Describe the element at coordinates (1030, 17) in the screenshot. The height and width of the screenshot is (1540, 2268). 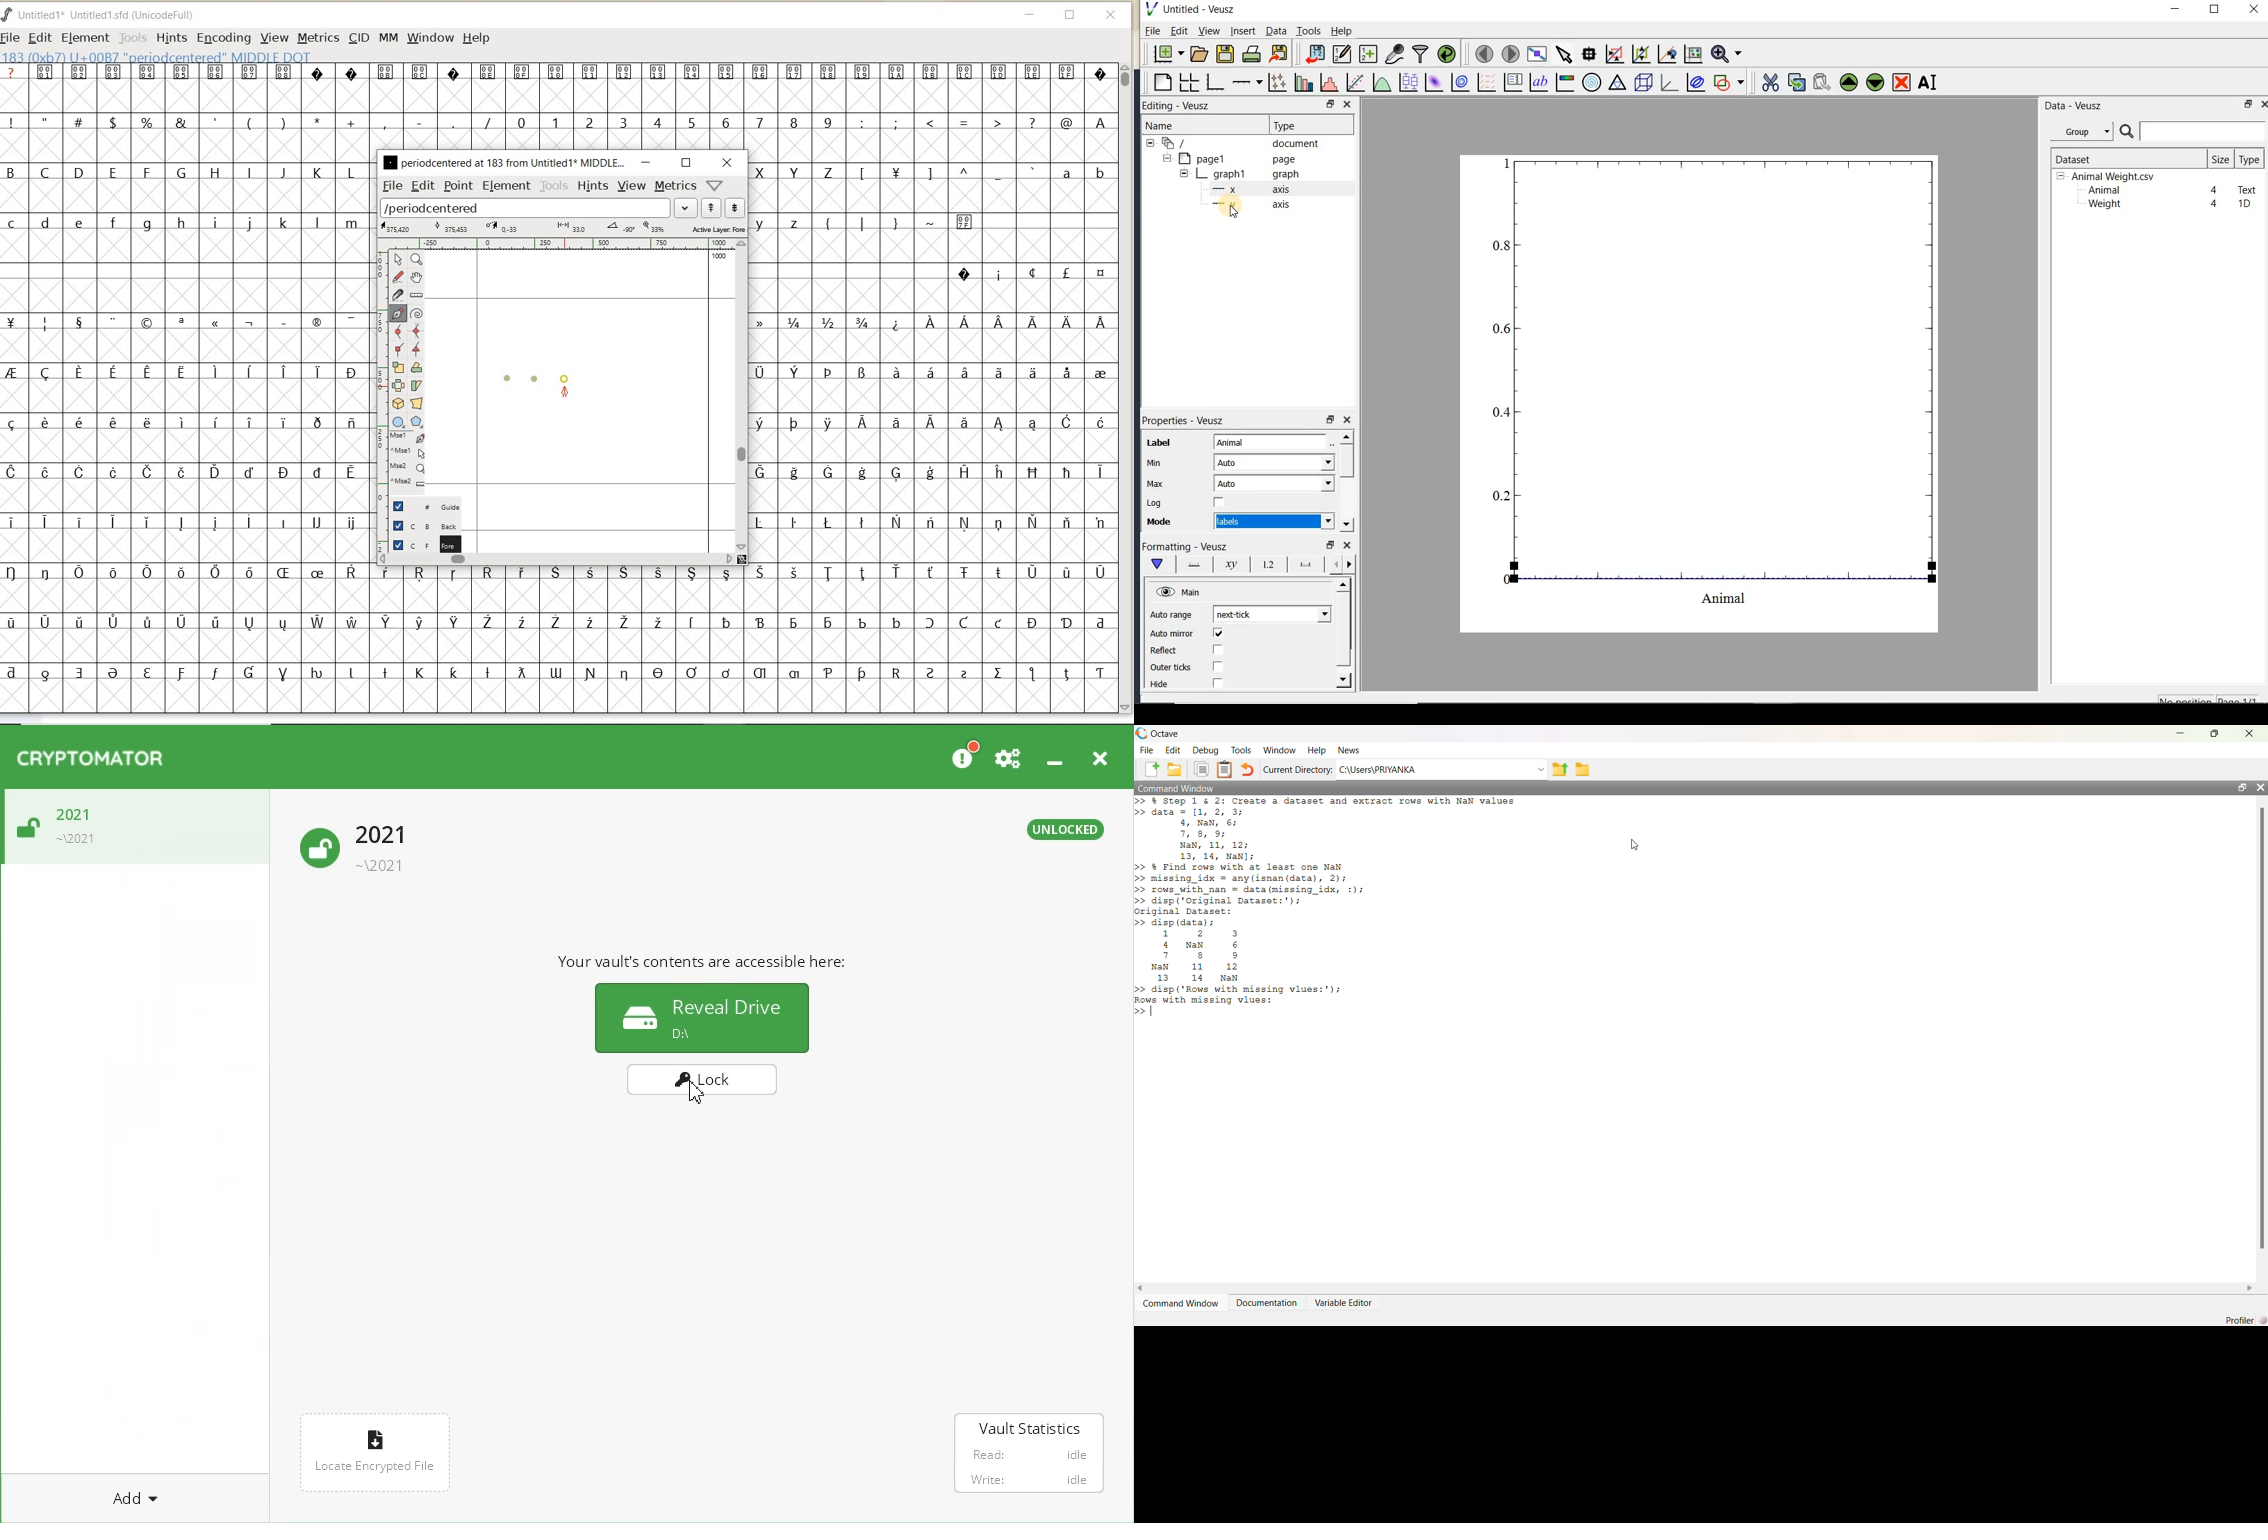
I see `MINIMIZE` at that location.